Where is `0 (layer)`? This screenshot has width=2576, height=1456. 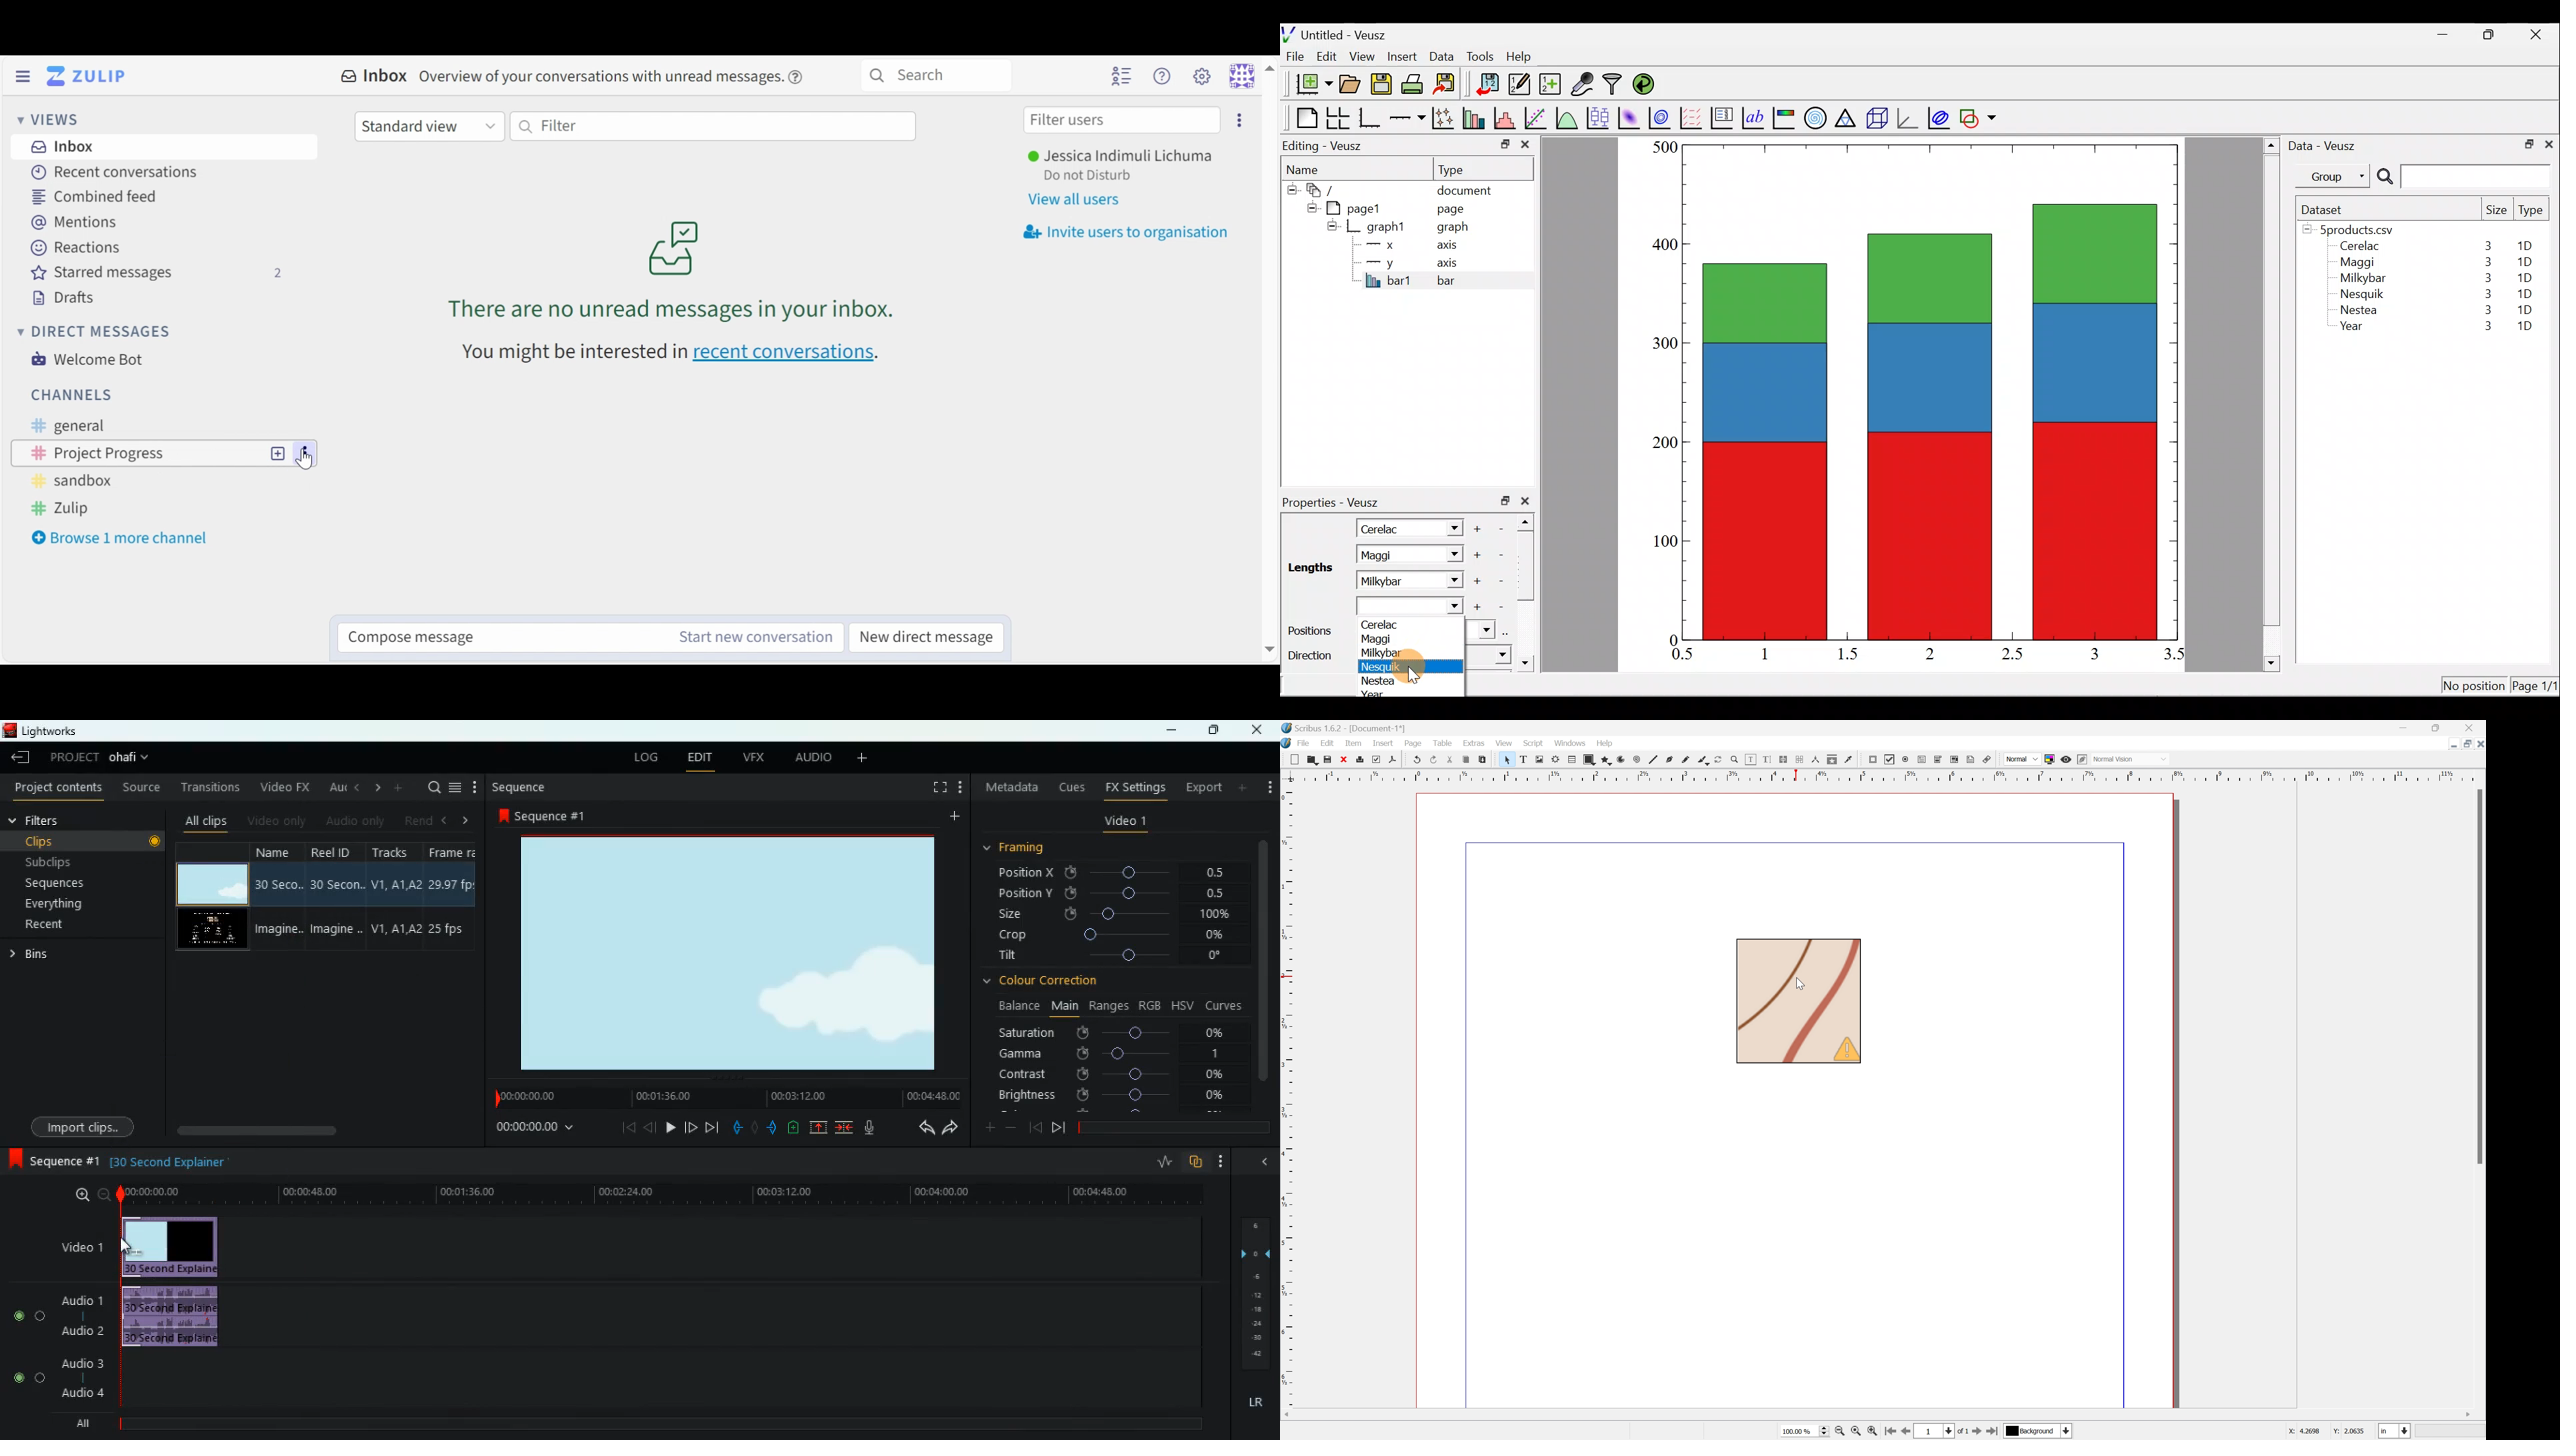
0 (layer) is located at coordinates (1252, 1251).